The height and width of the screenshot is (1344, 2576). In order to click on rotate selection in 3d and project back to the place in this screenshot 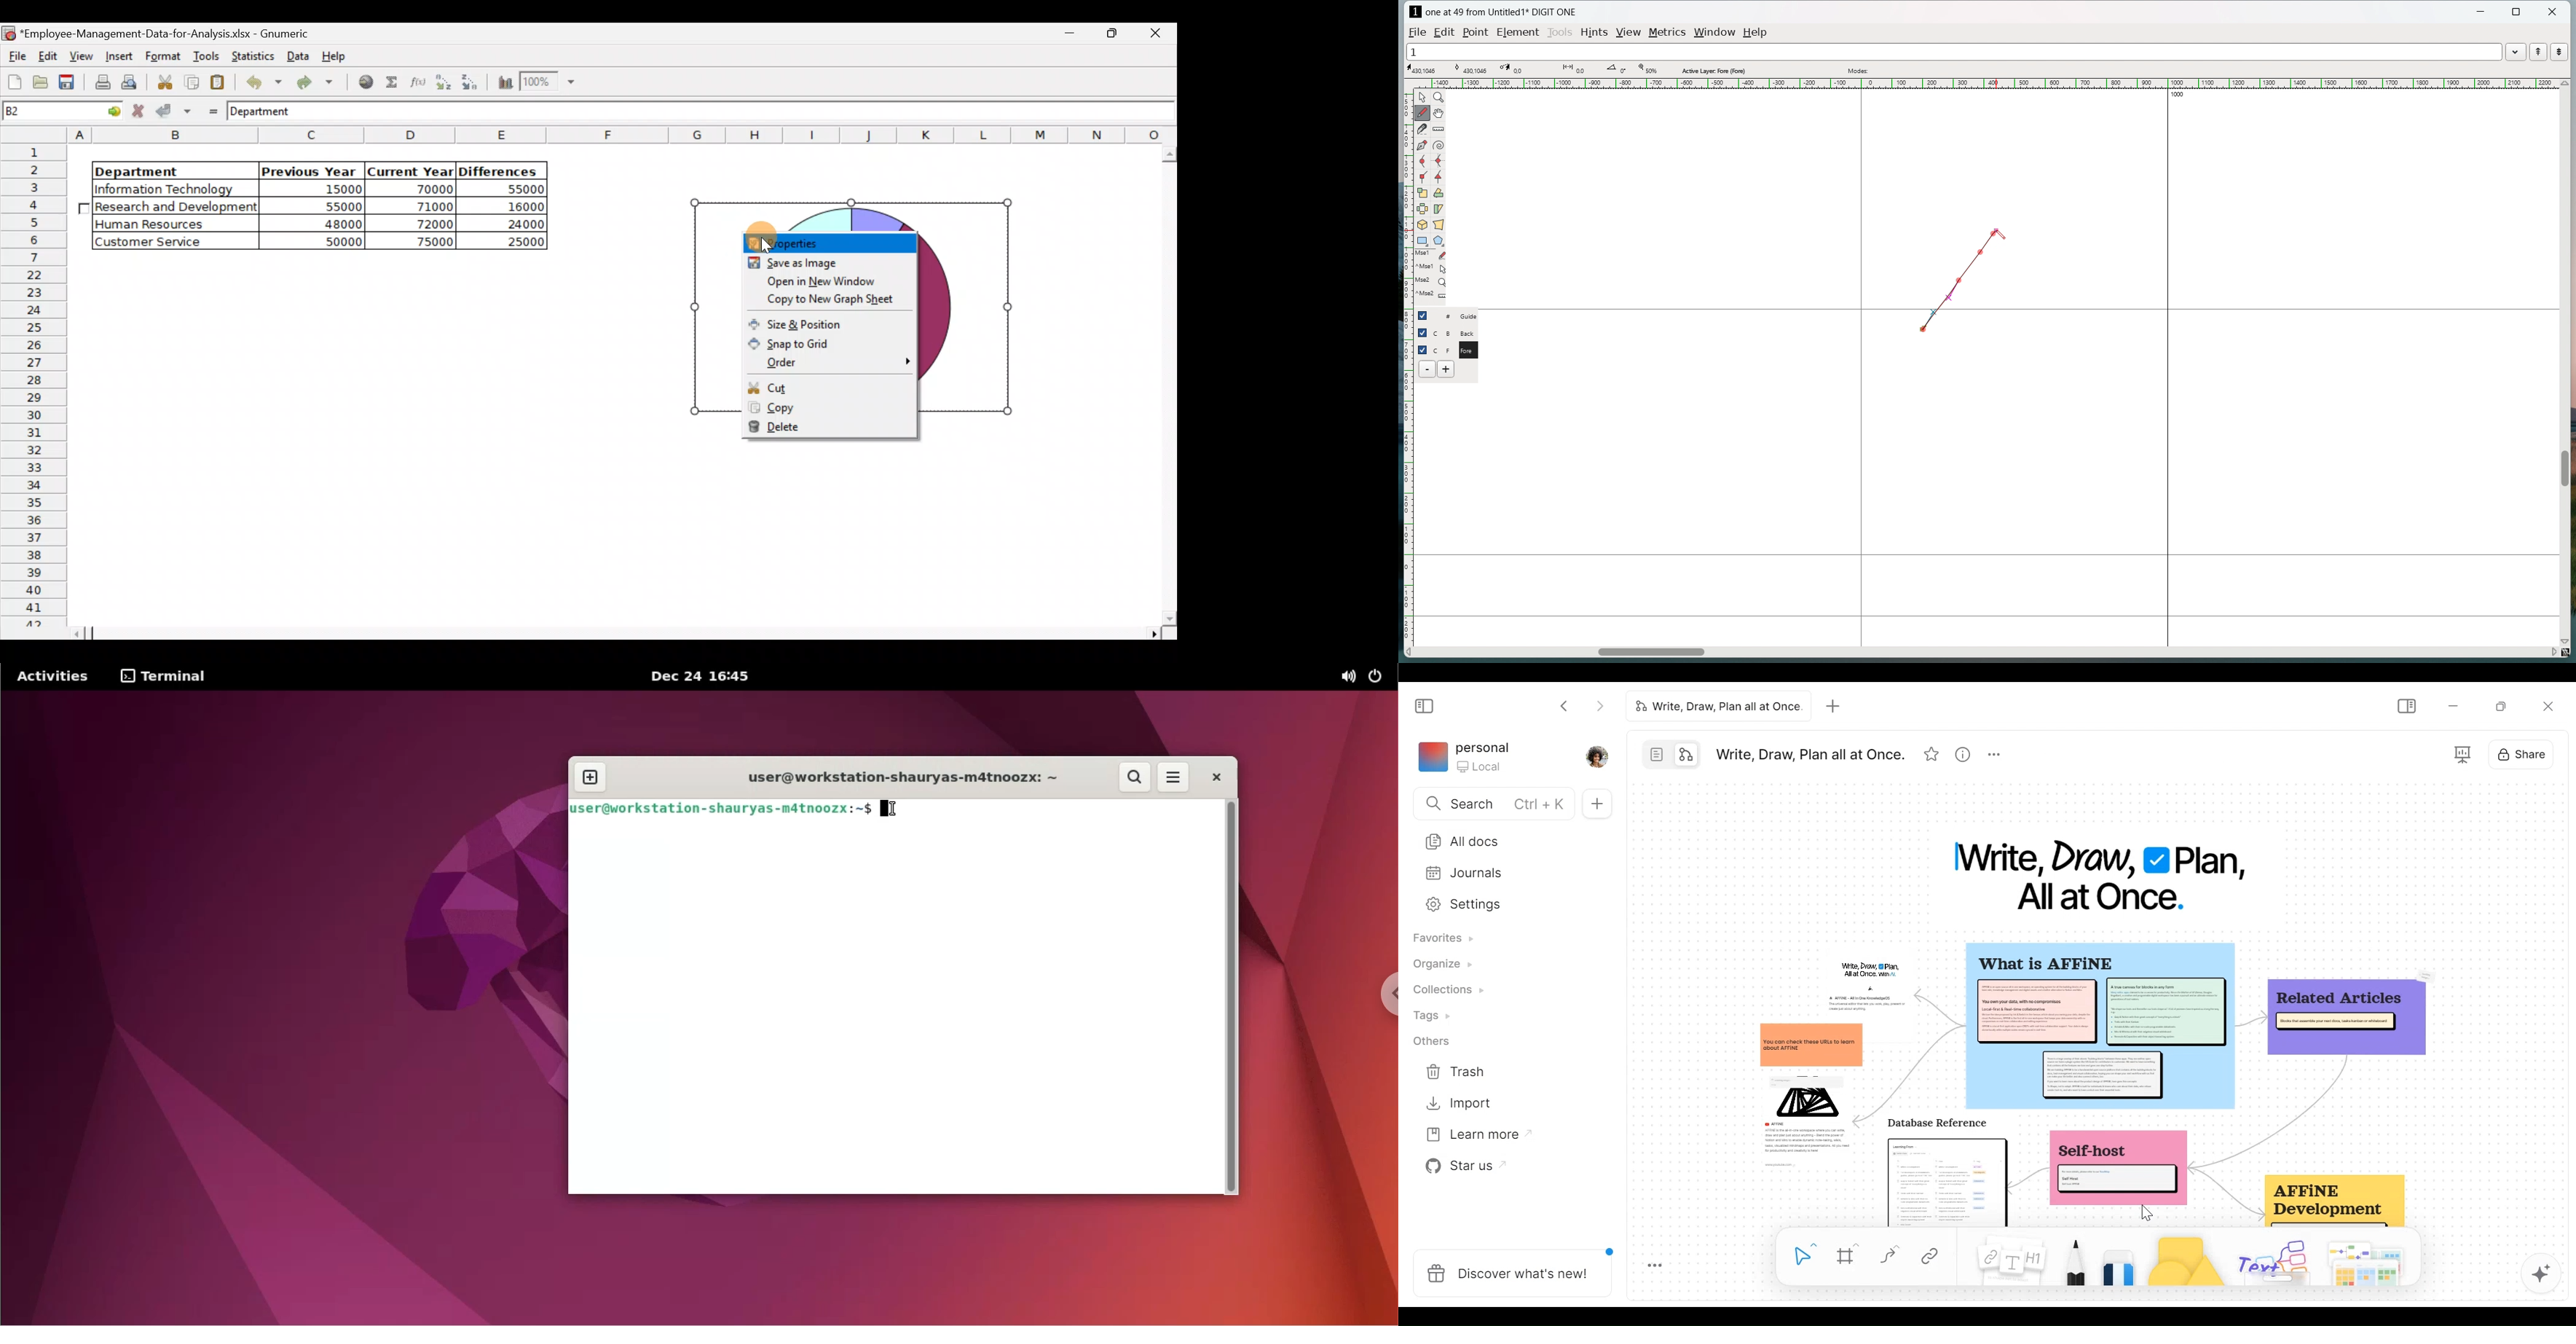, I will do `click(1422, 224)`.